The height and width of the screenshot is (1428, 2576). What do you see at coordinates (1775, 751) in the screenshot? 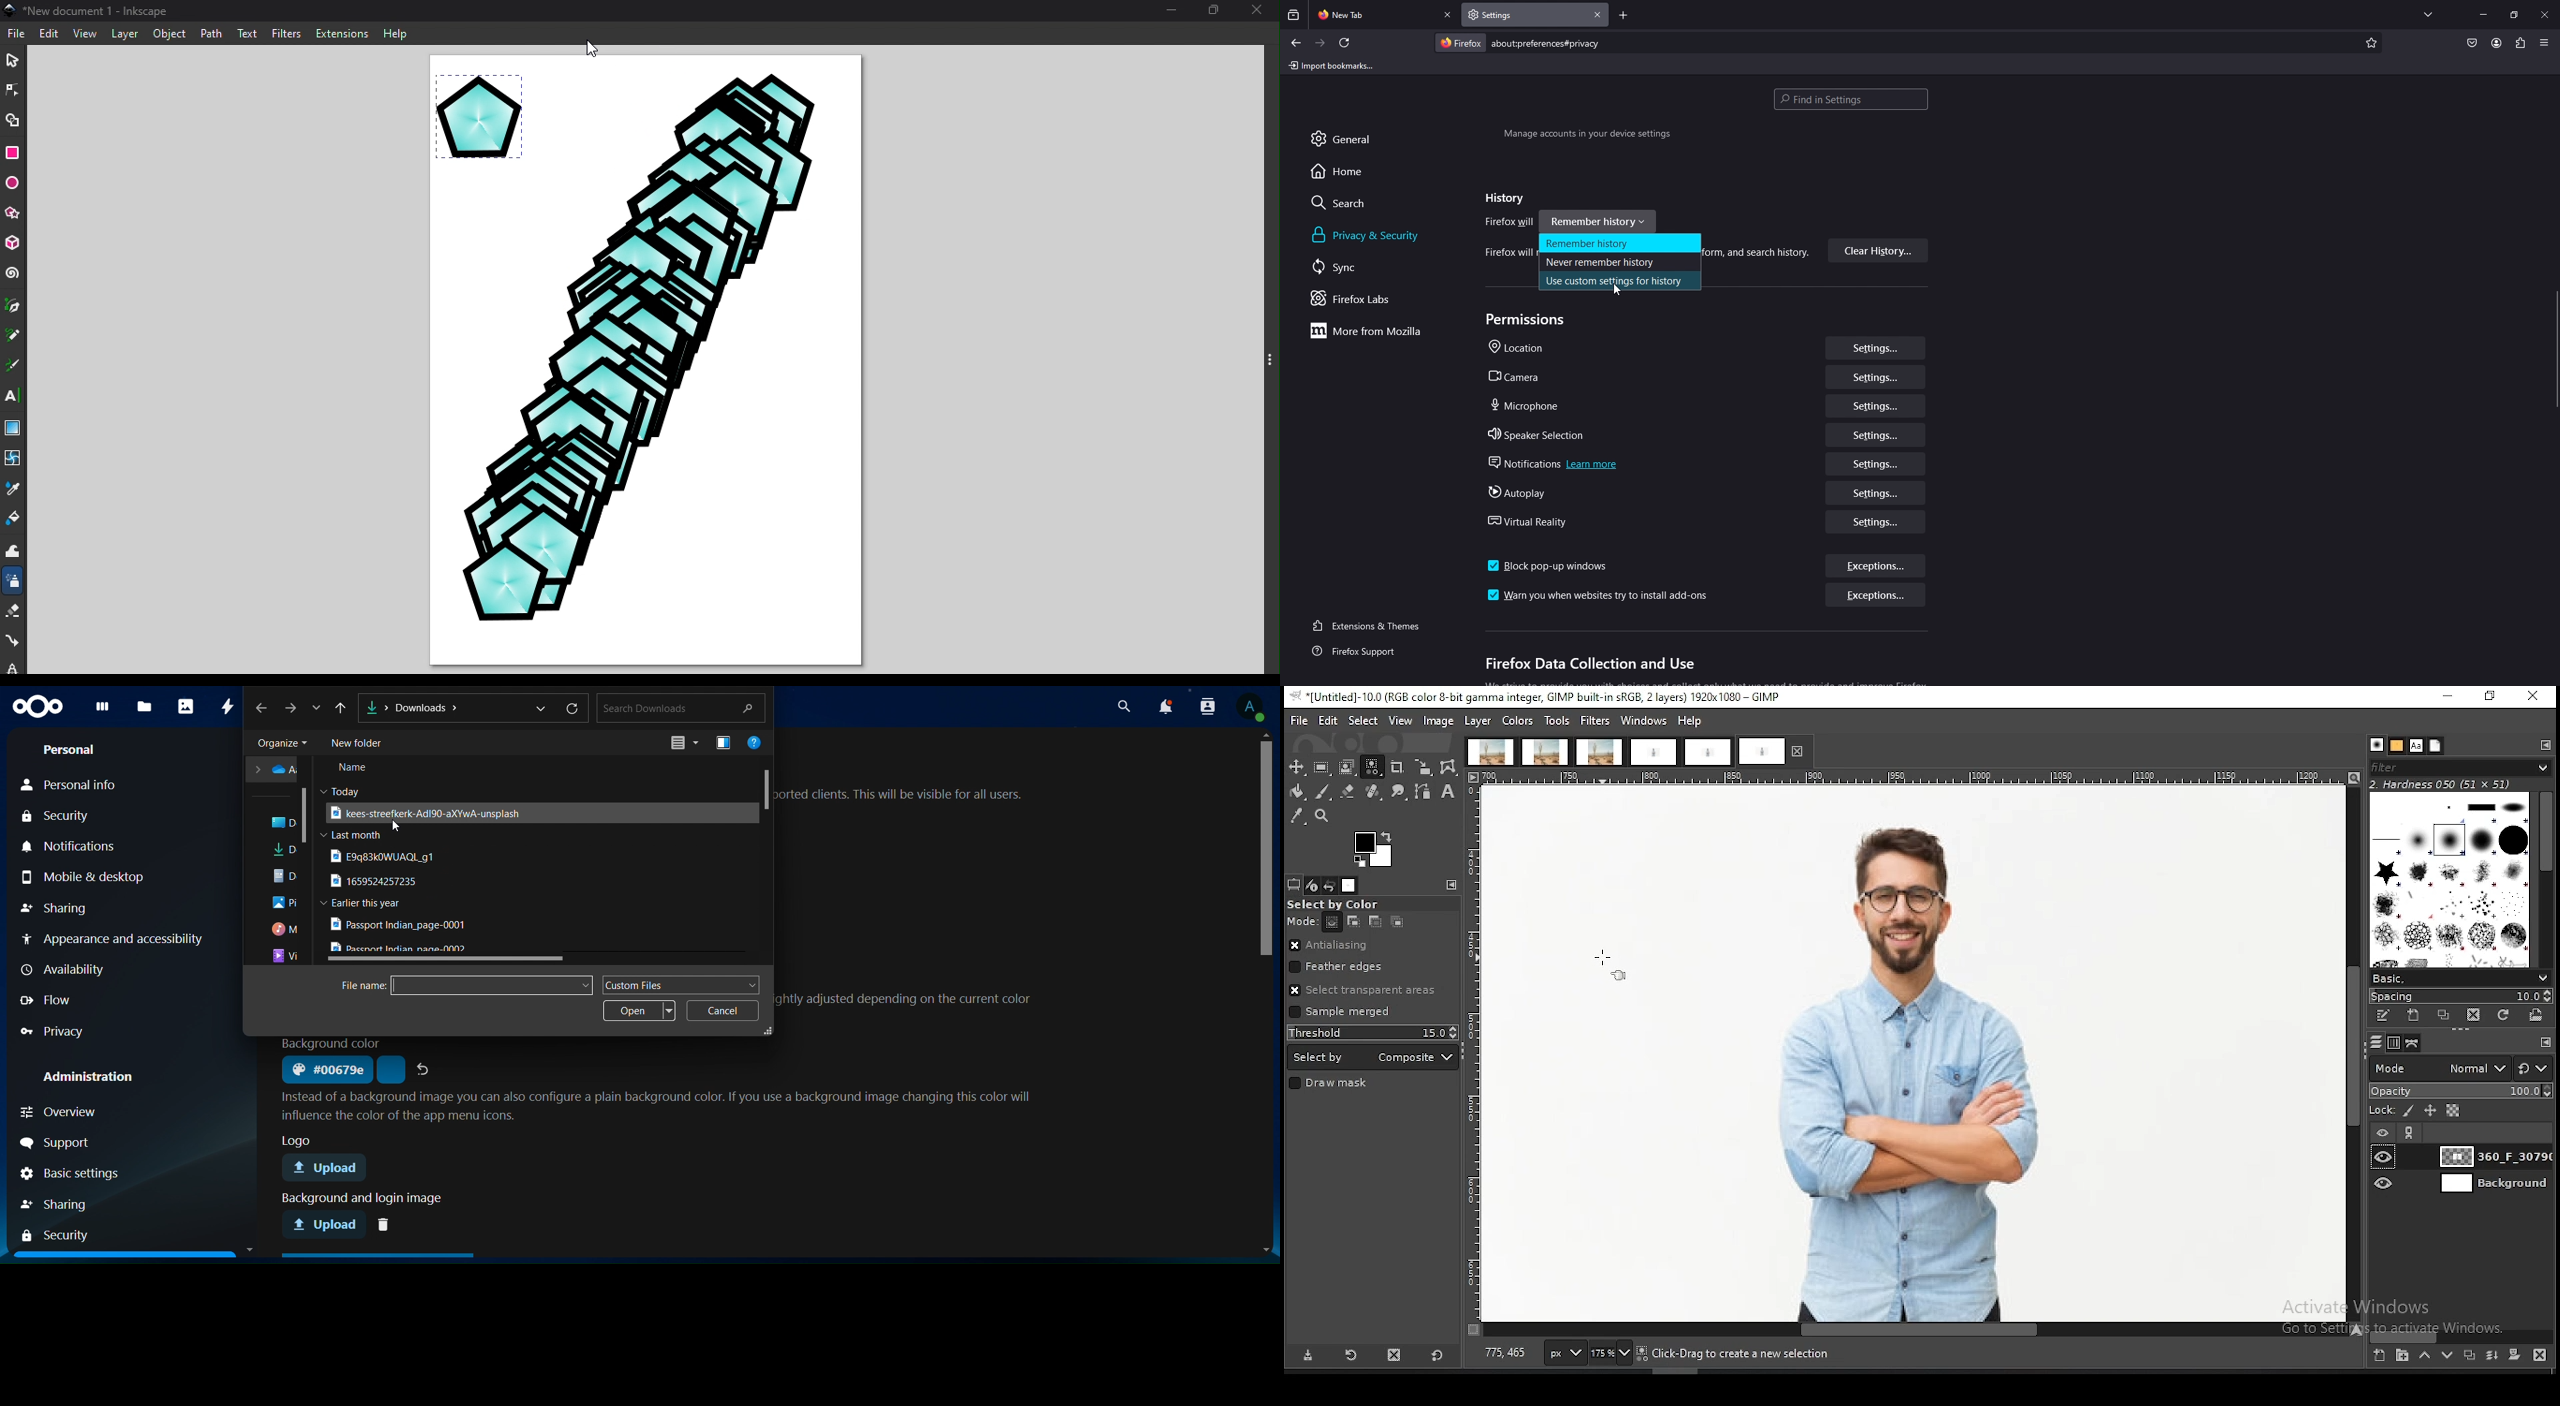
I see `project tab` at bounding box center [1775, 751].